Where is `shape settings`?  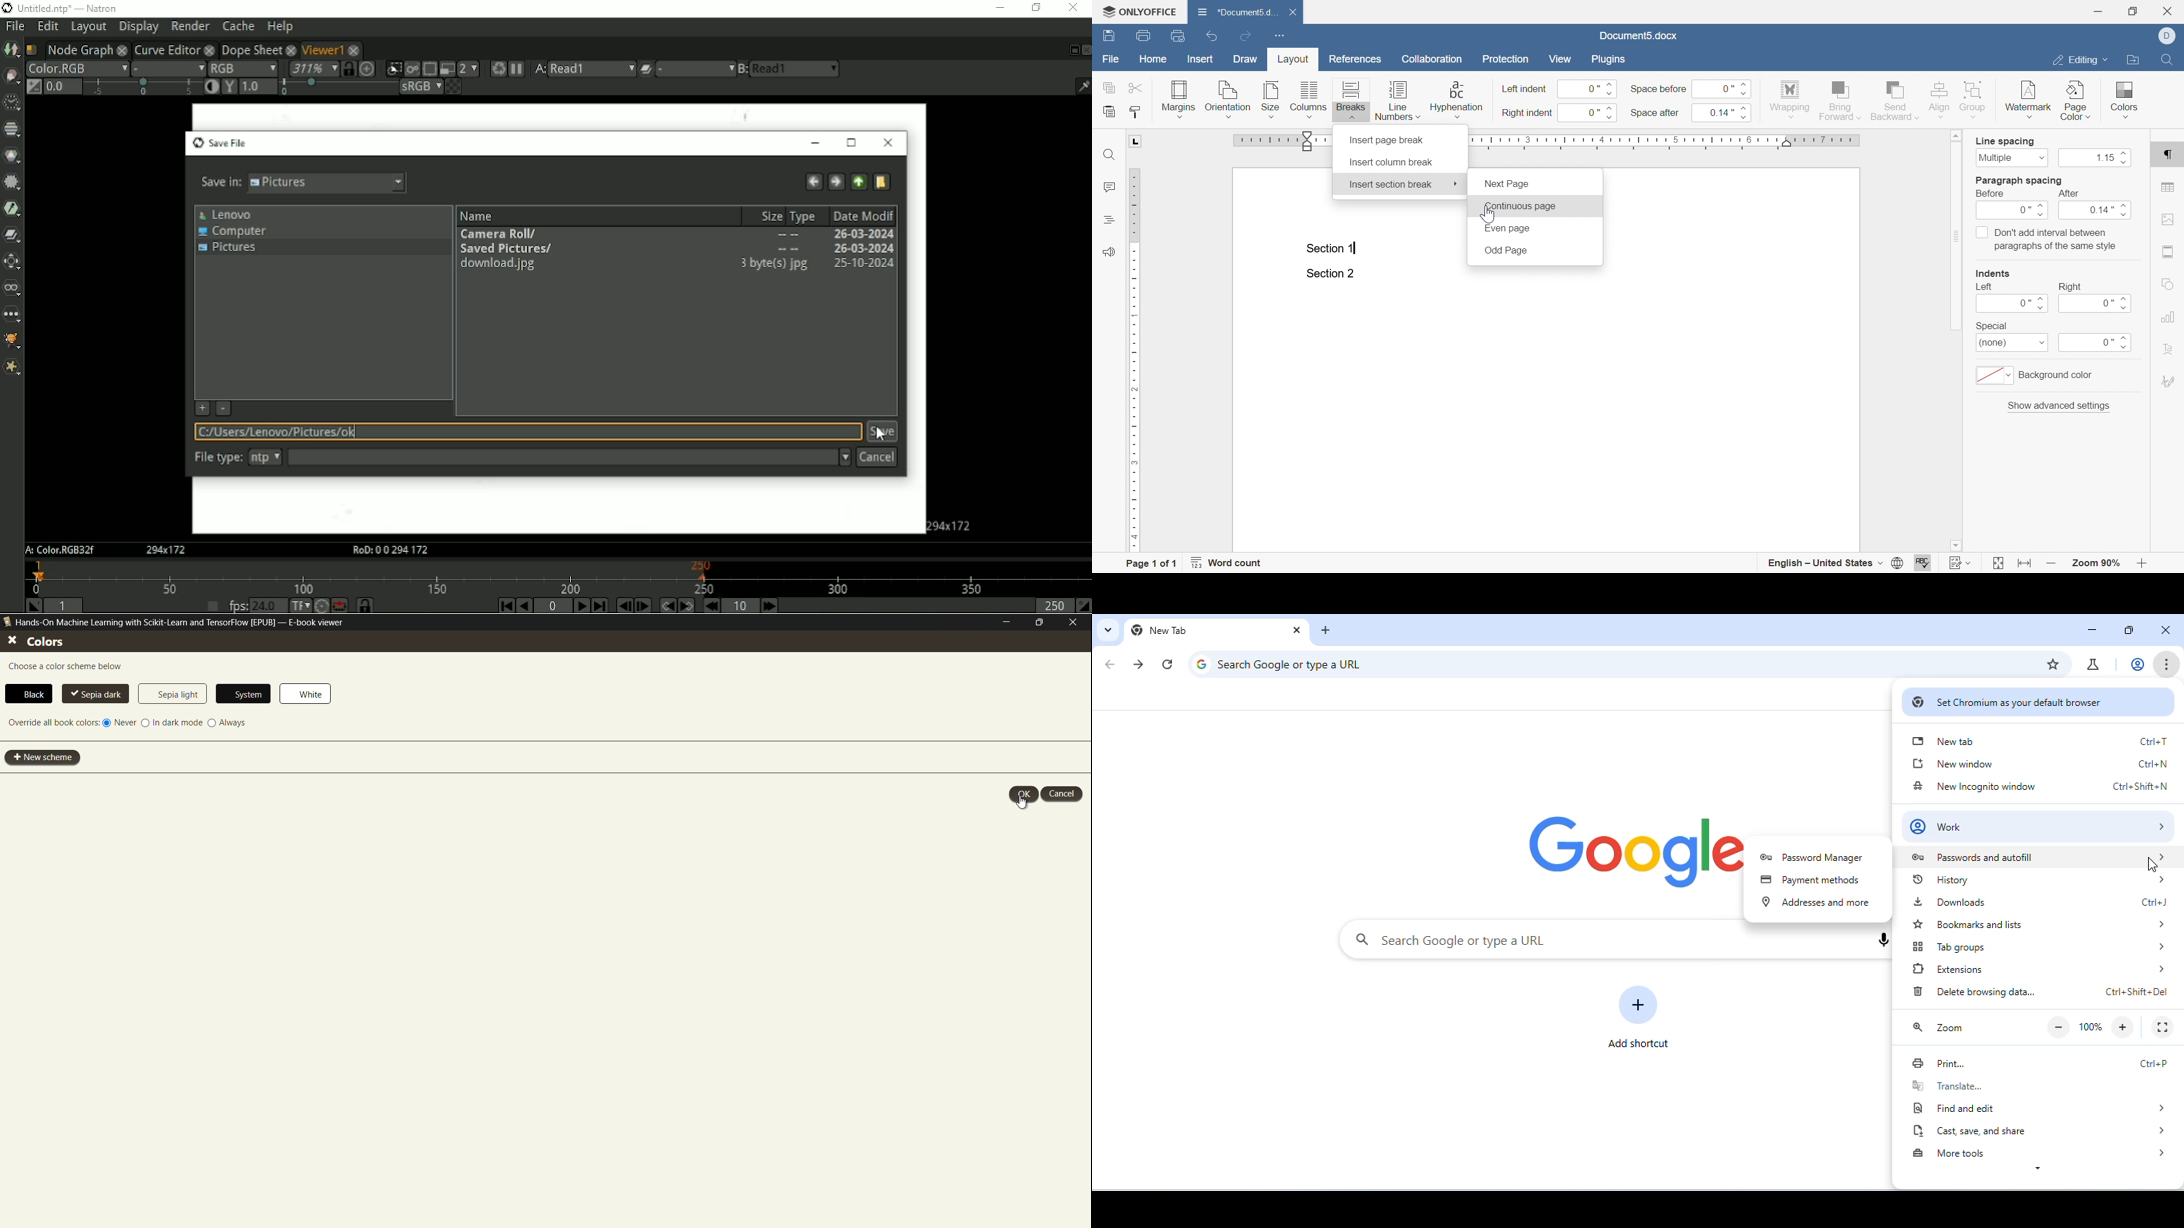 shape settings is located at coordinates (2167, 284).